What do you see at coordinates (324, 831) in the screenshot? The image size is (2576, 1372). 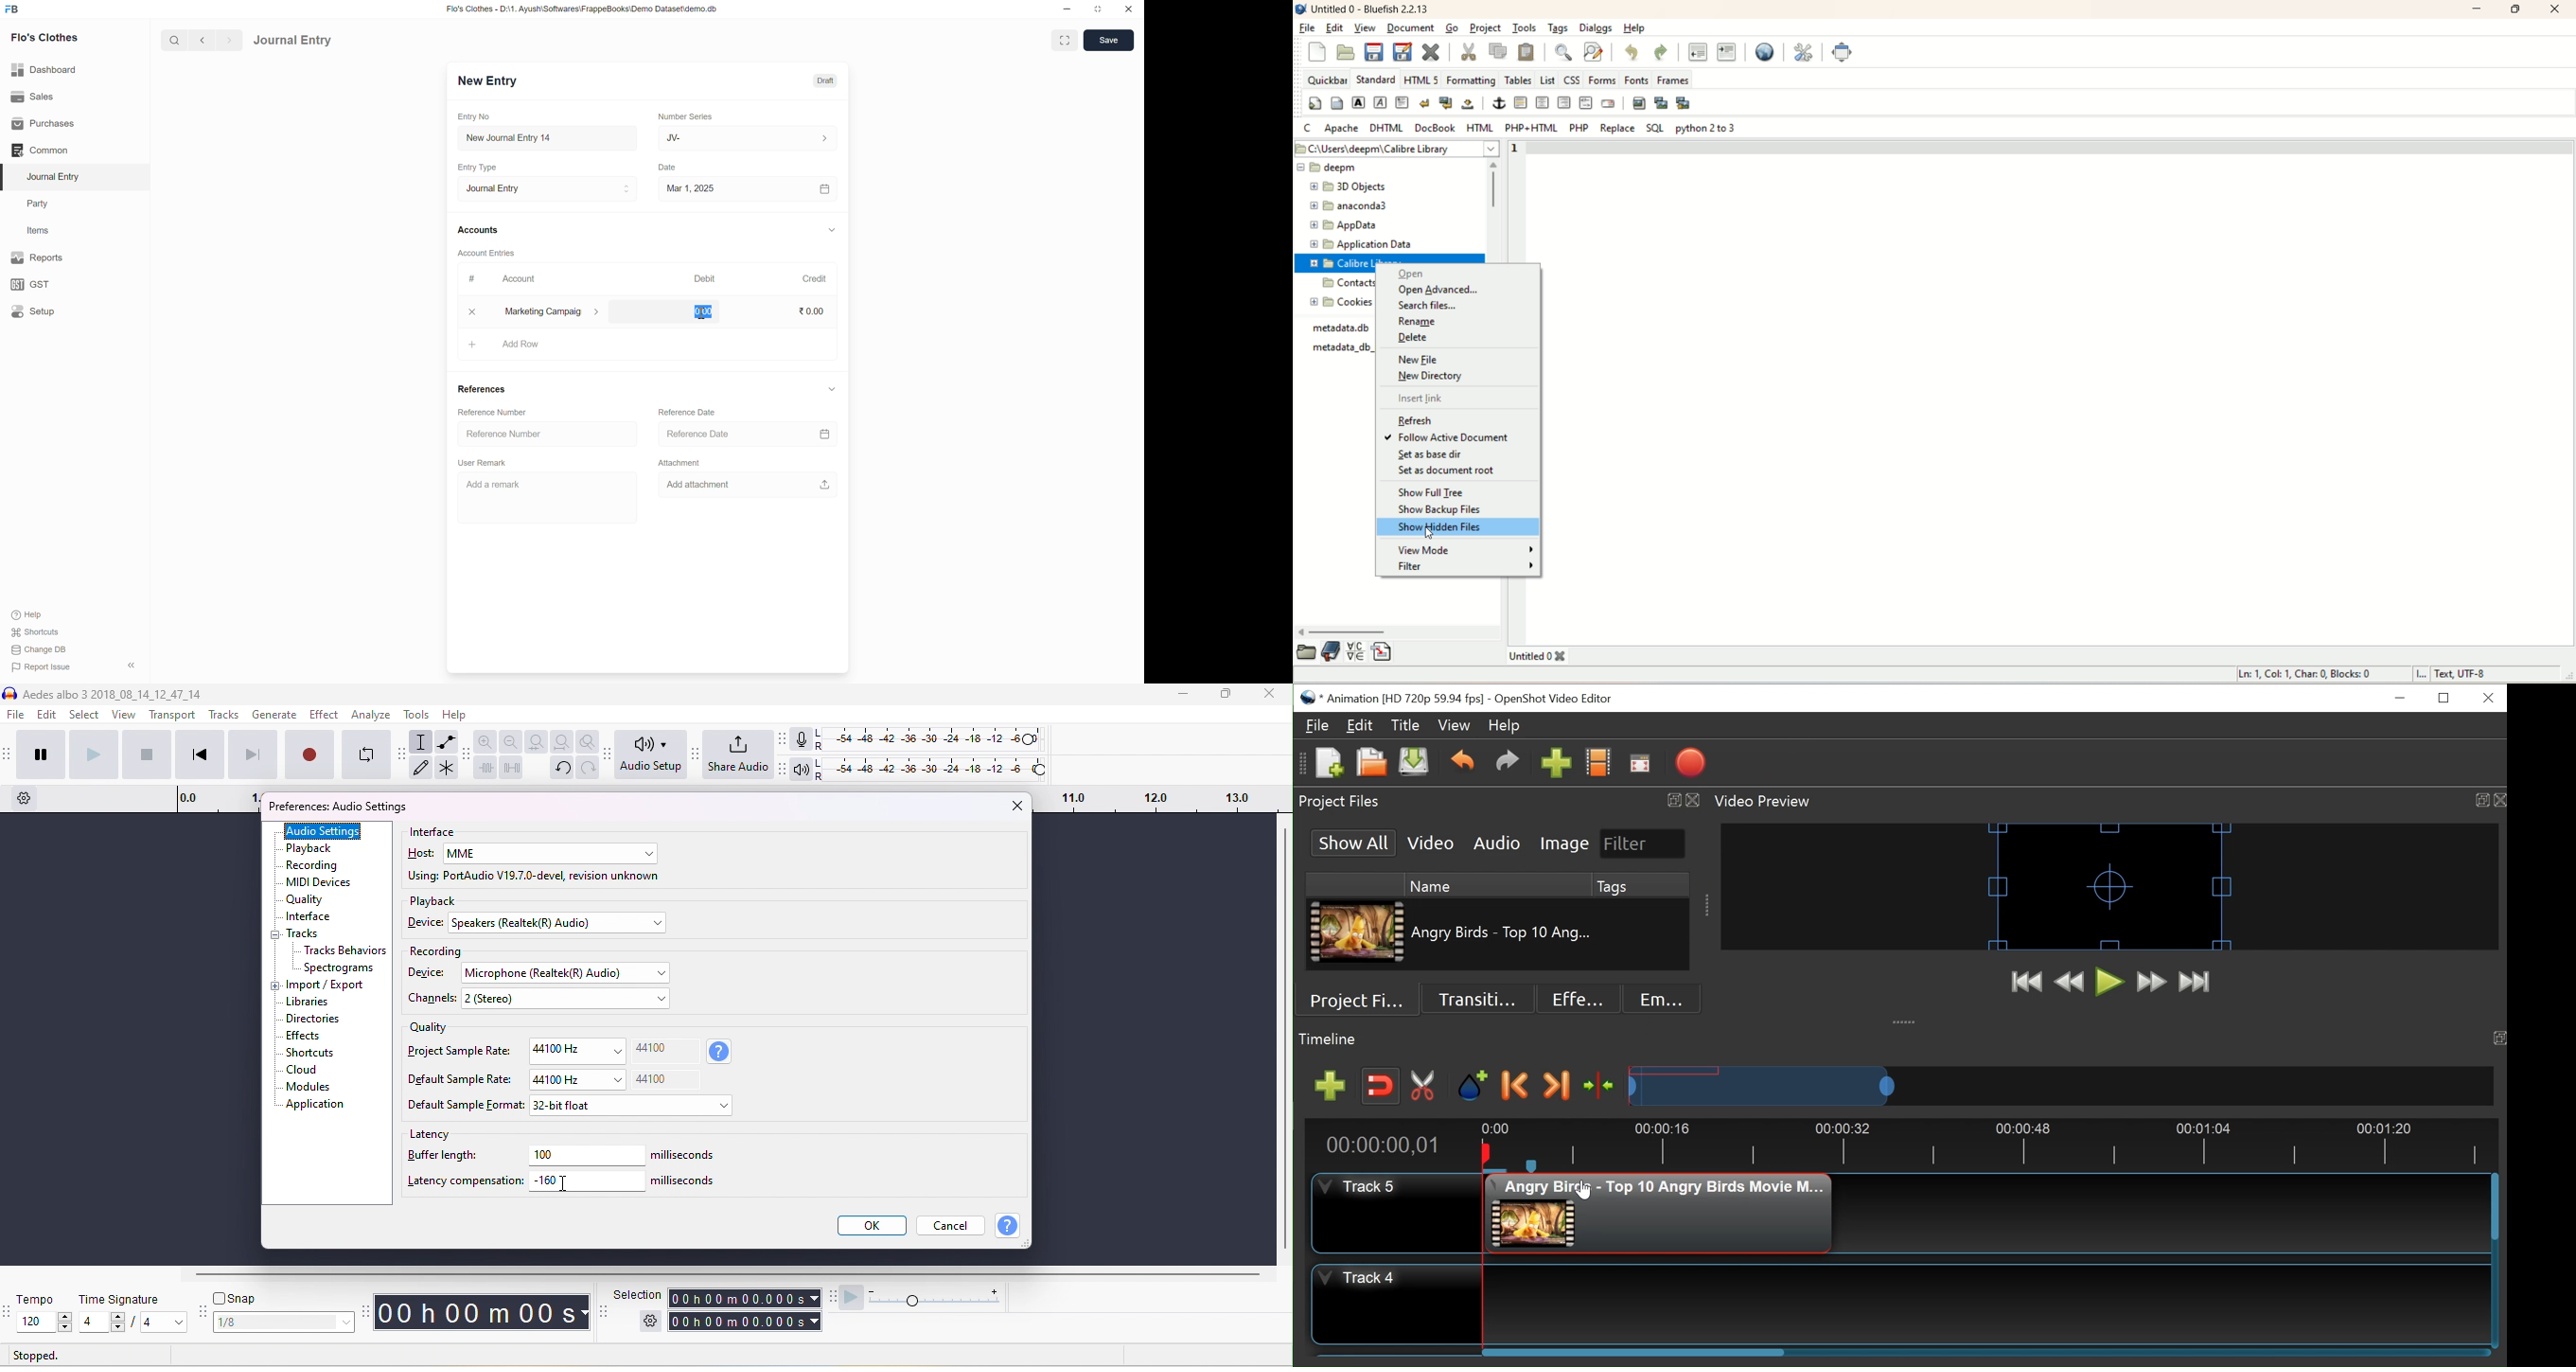 I see `audio settings` at bounding box center [324, 831].